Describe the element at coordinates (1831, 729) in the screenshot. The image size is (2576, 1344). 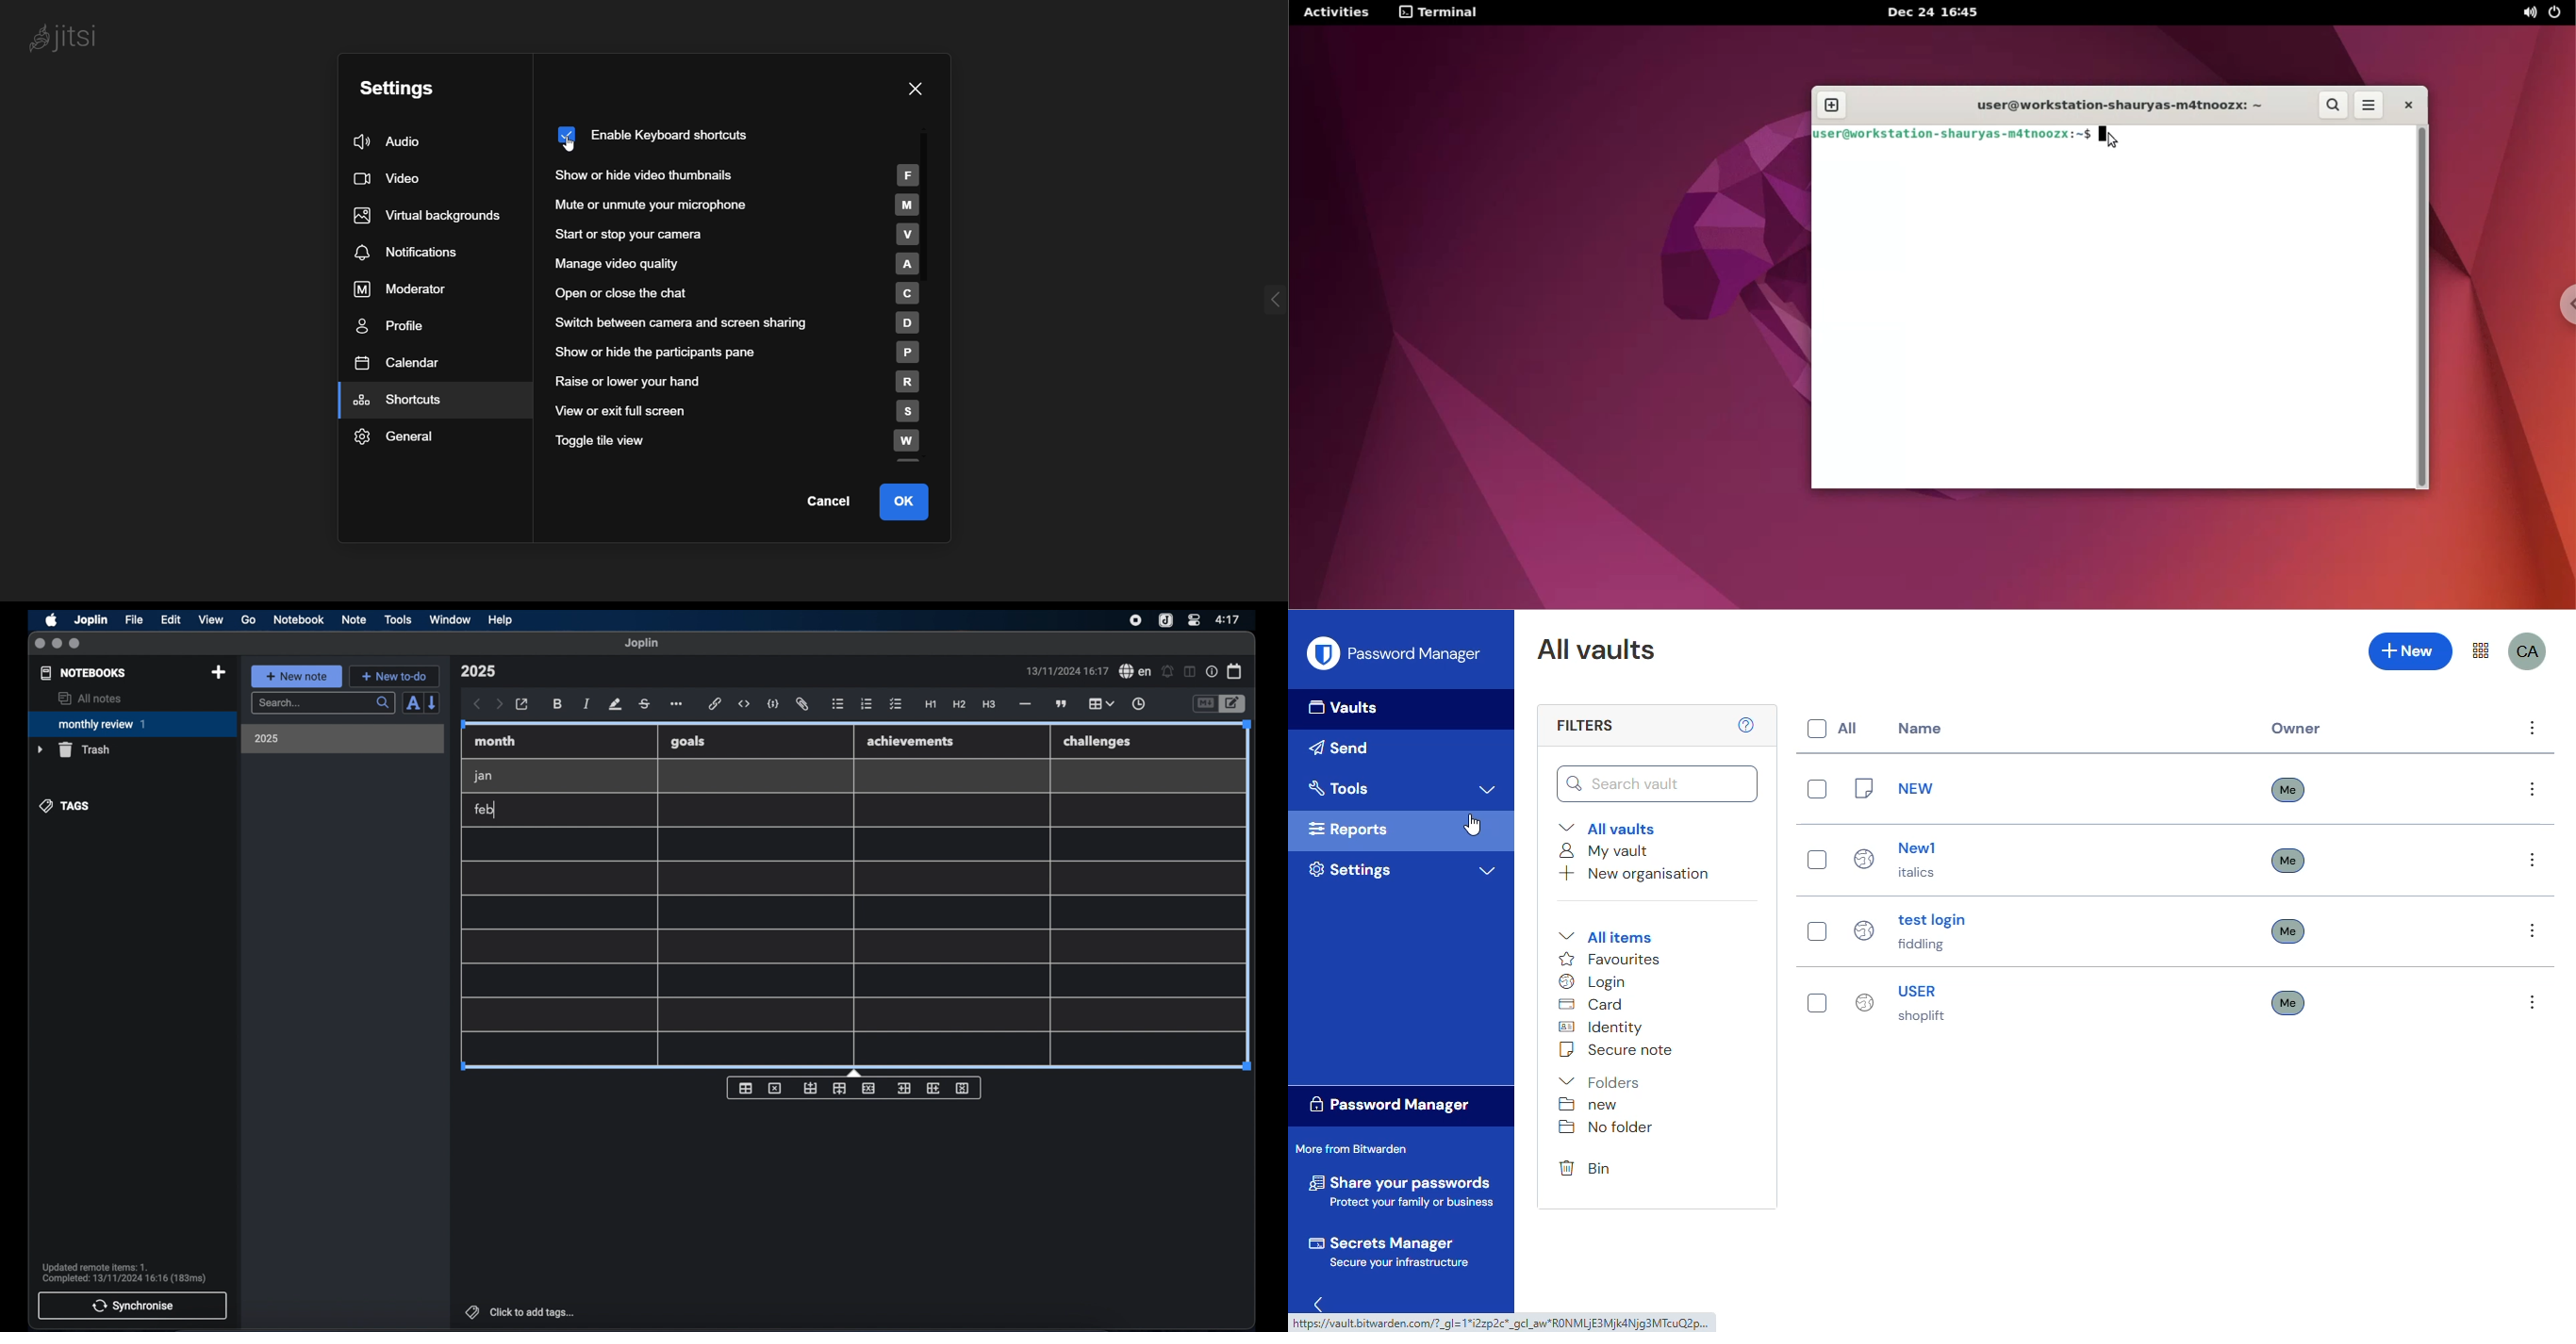
I see `all` at that location.